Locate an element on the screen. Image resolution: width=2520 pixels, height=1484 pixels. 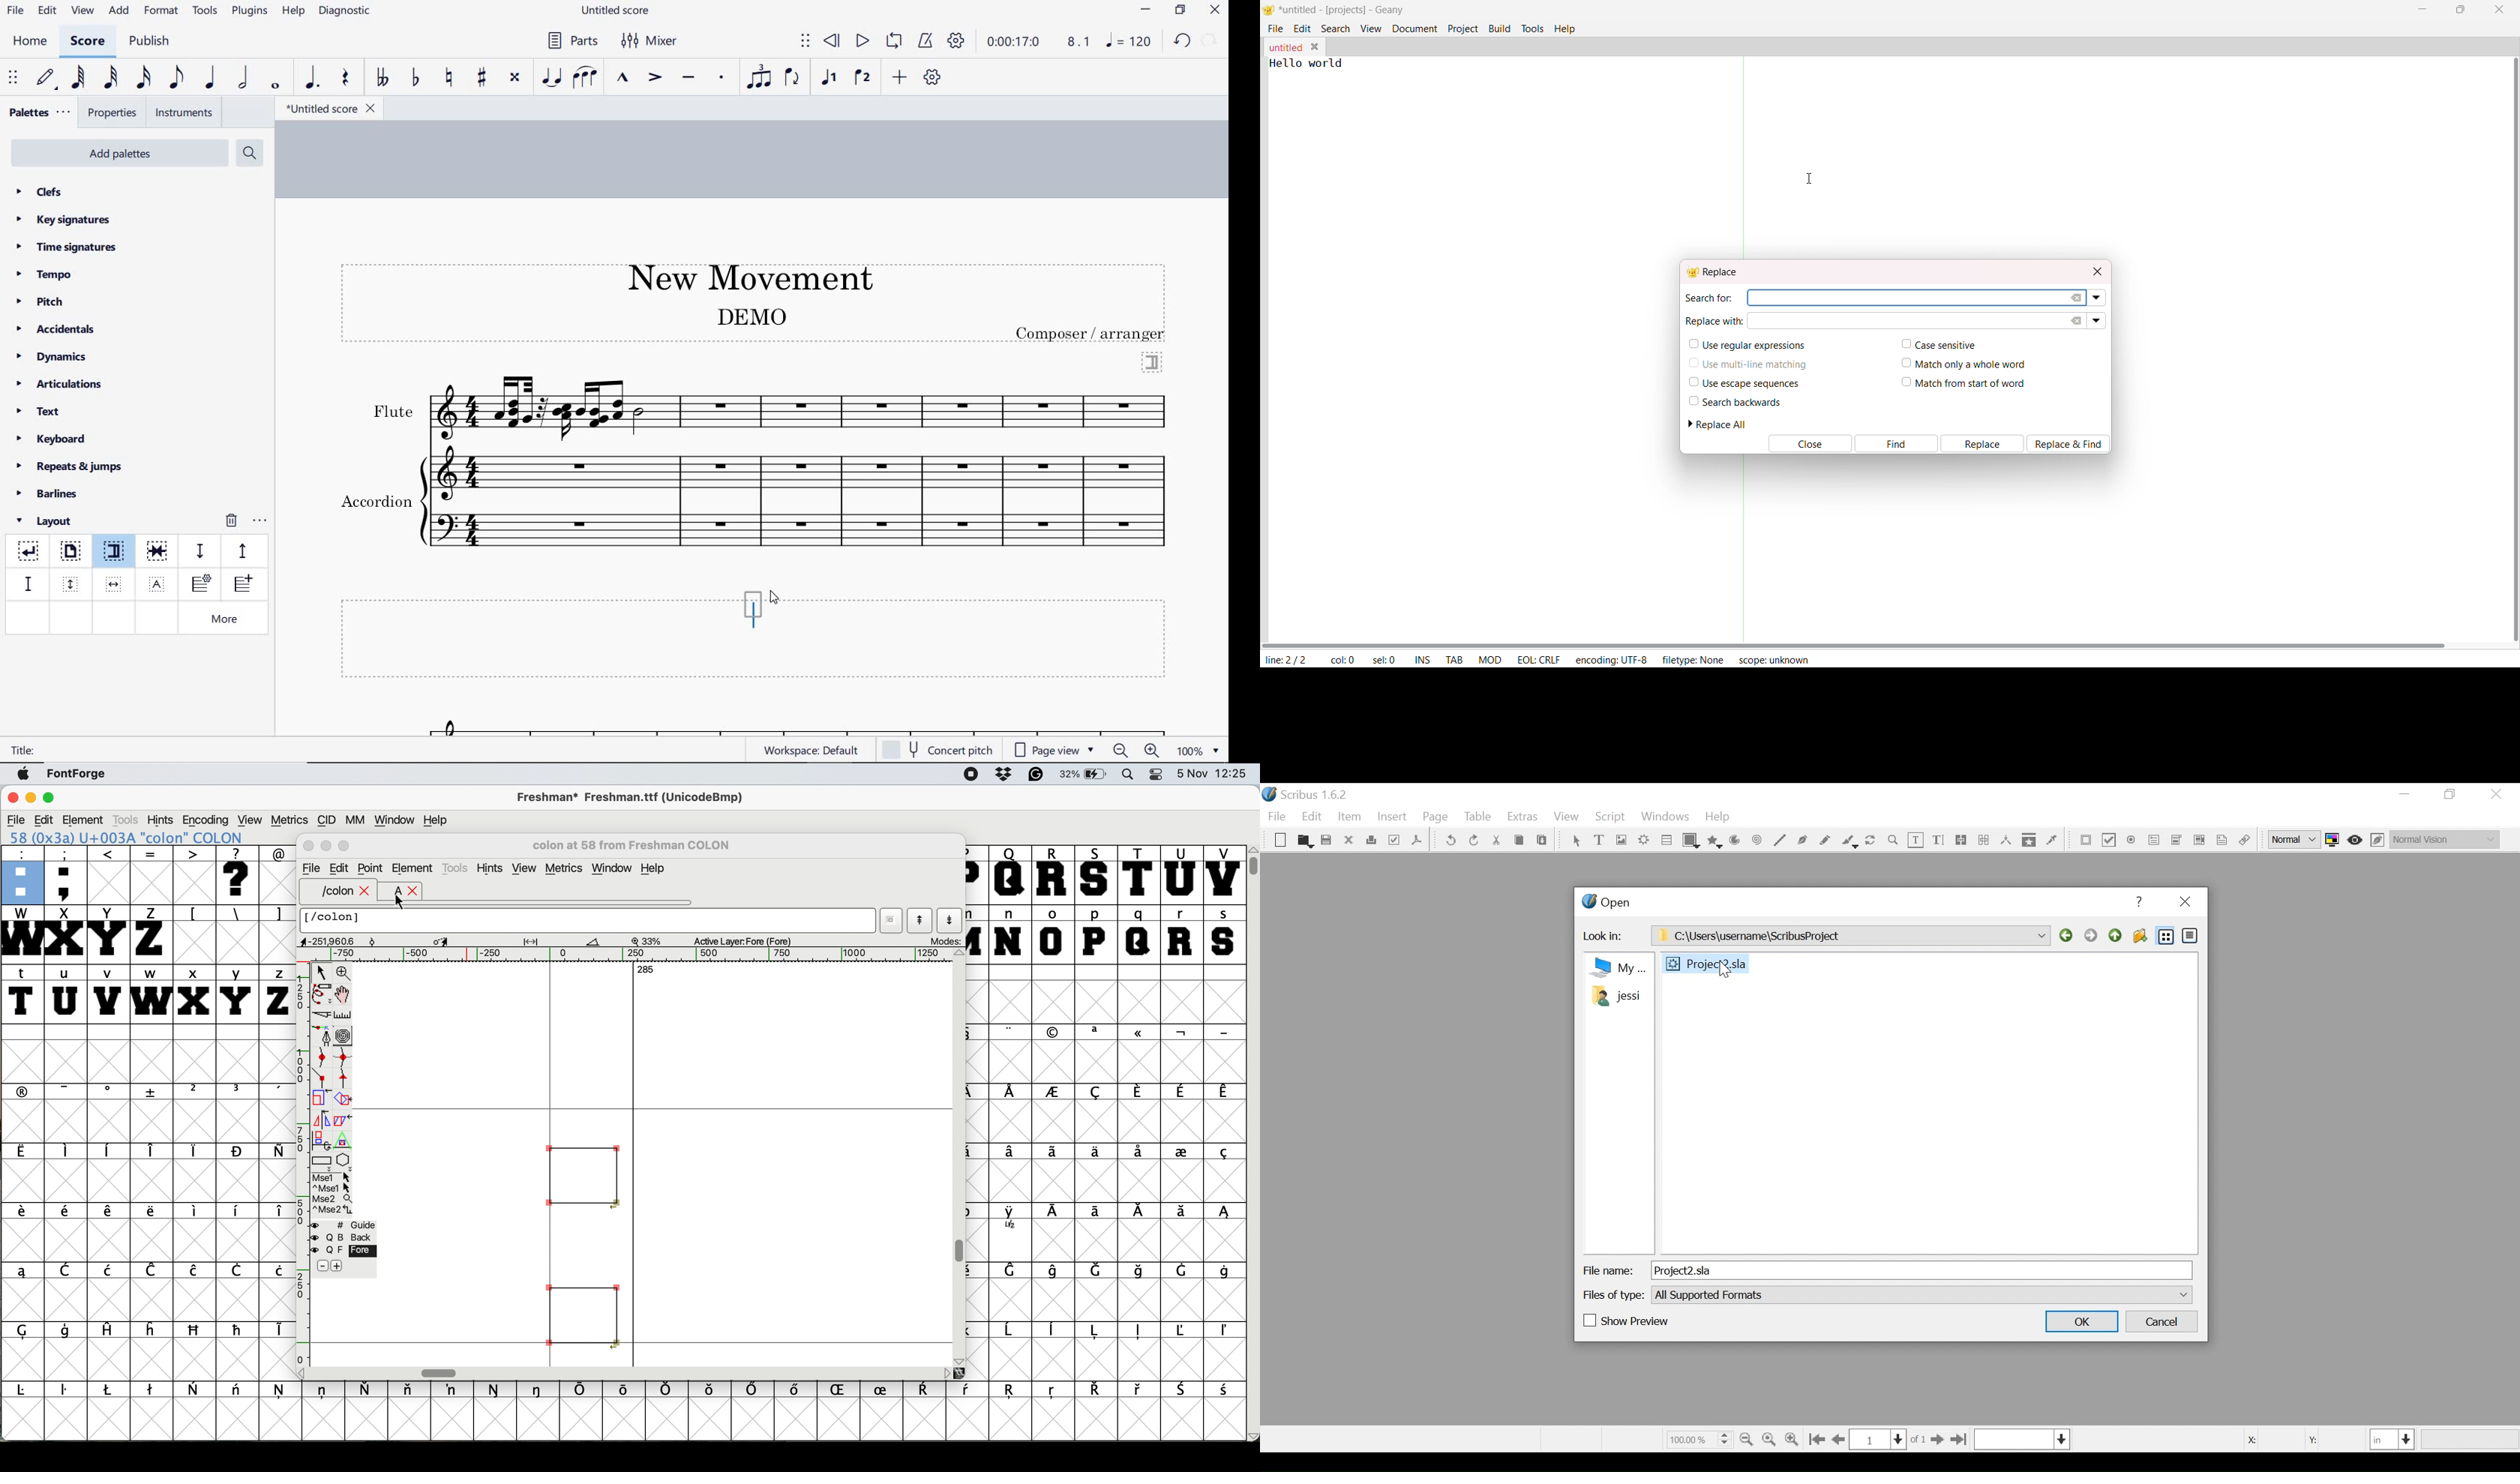
section break is located at coordinates (1153, 360).